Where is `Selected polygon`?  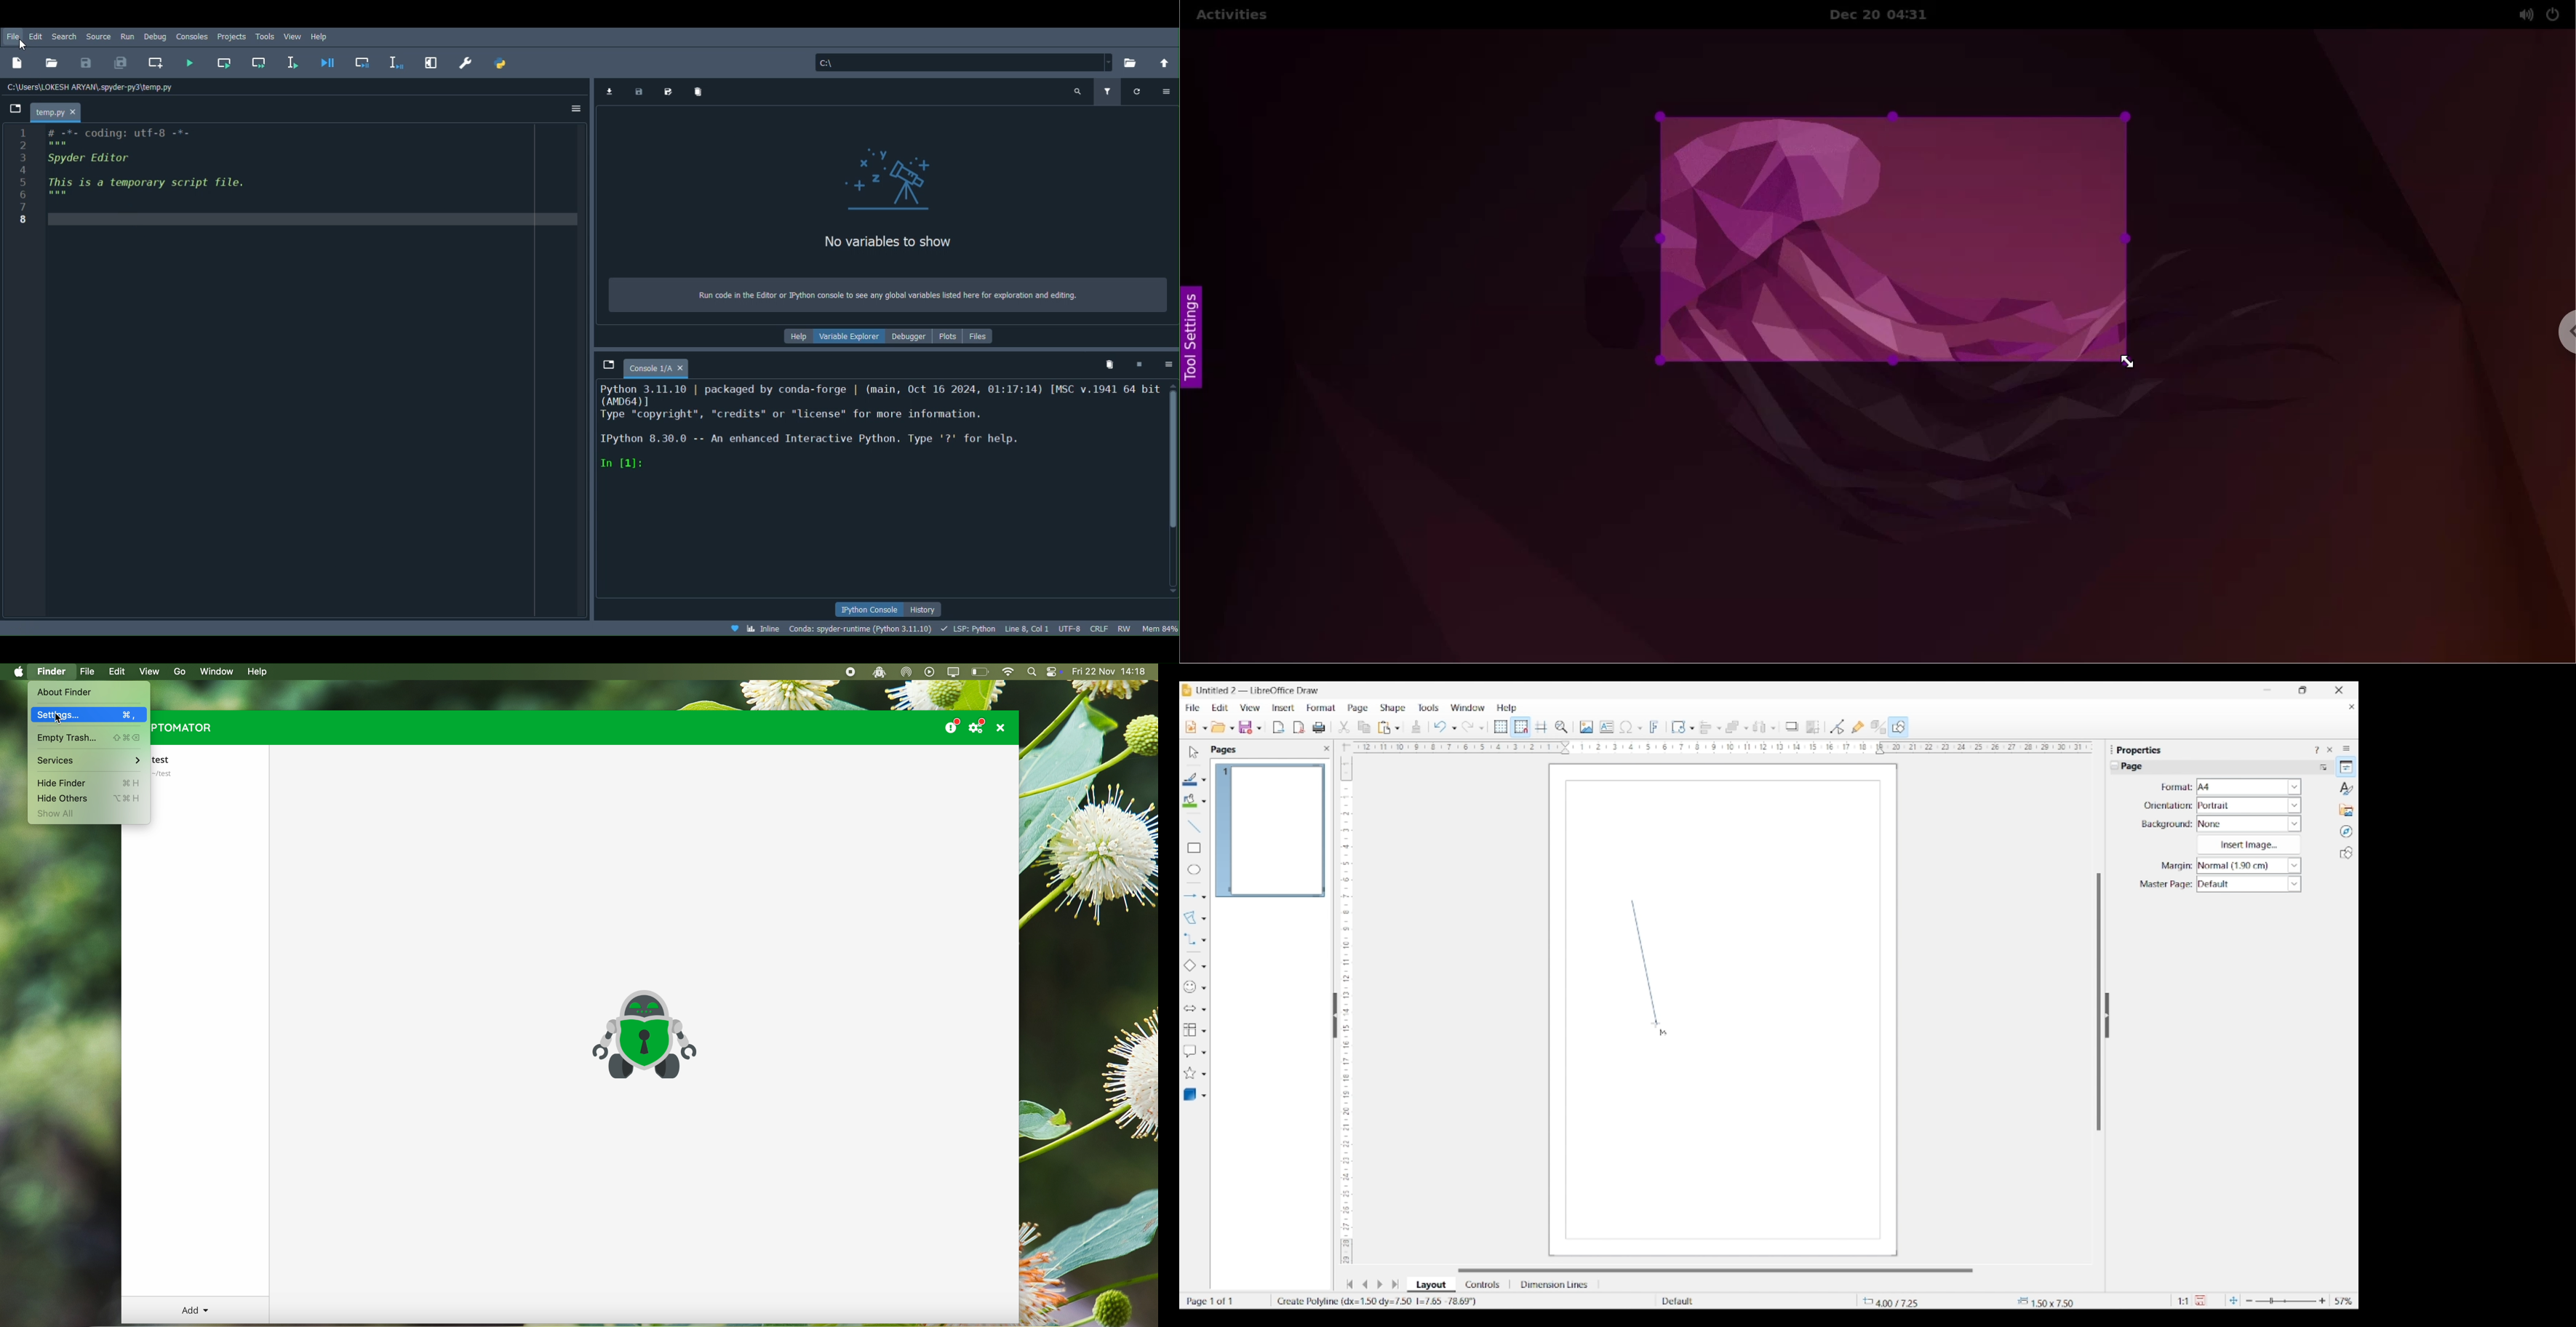 Selected polygon is located at coordinates (1190, 918).